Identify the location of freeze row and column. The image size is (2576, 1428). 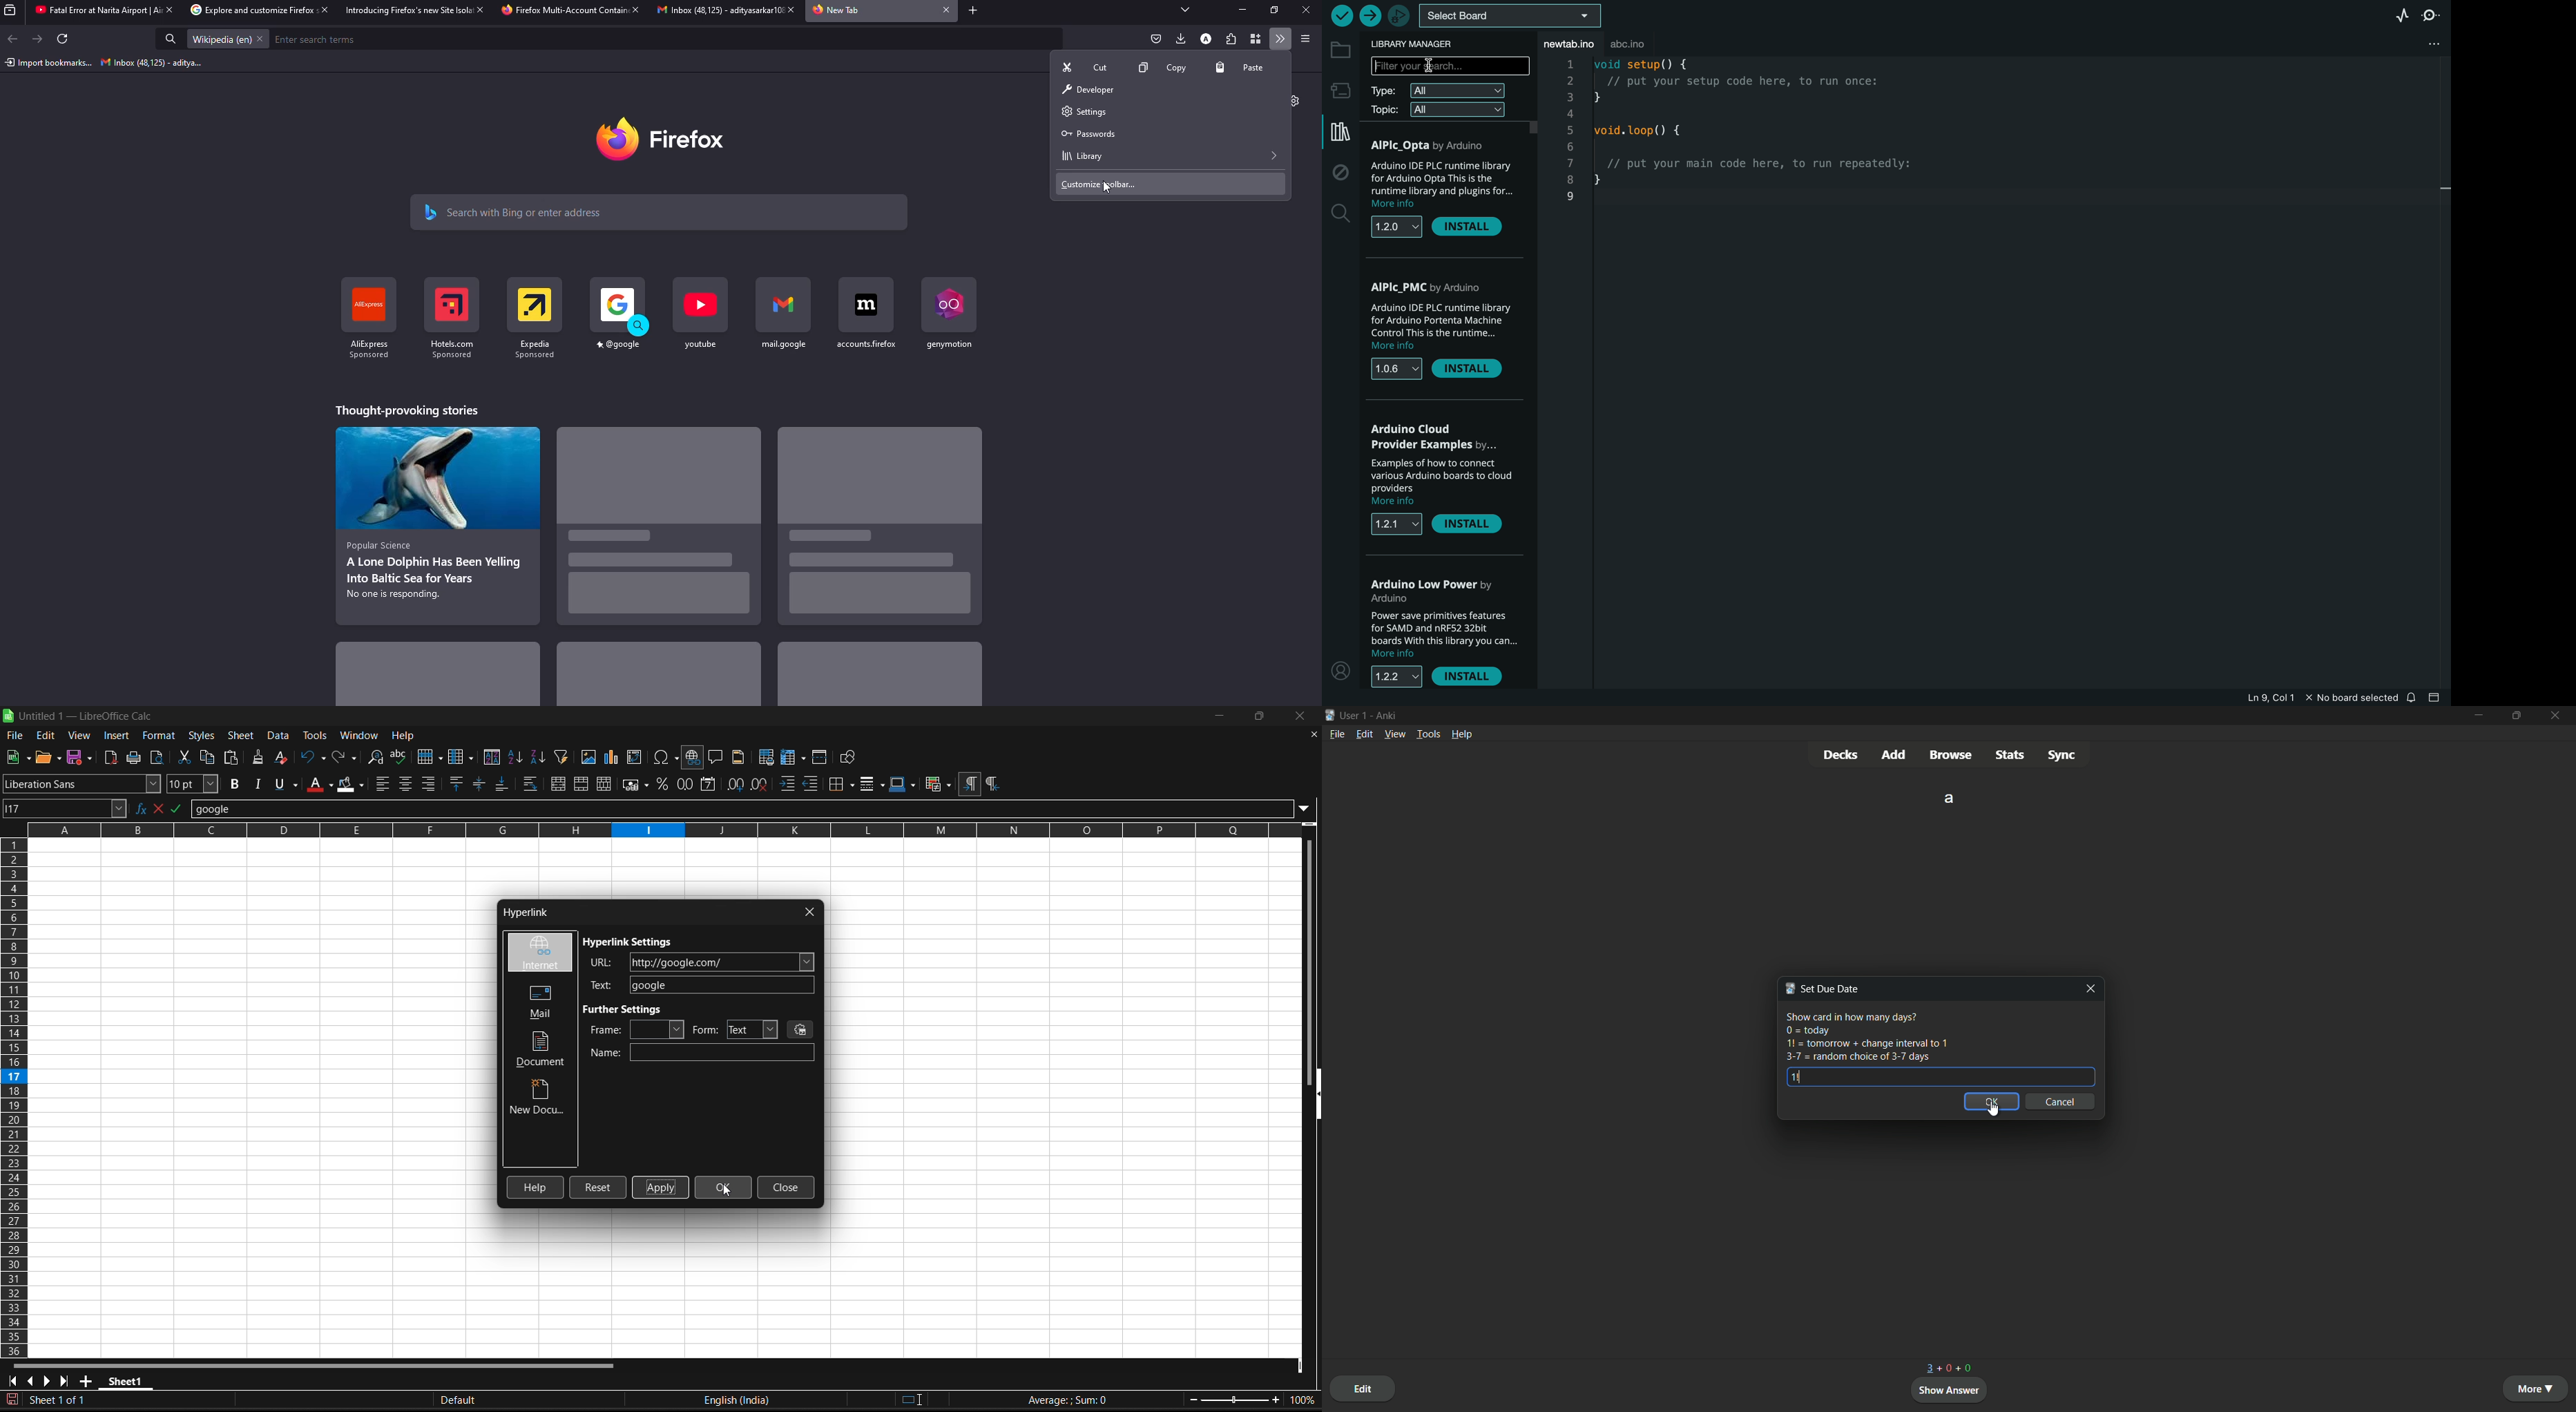
(793, 756).